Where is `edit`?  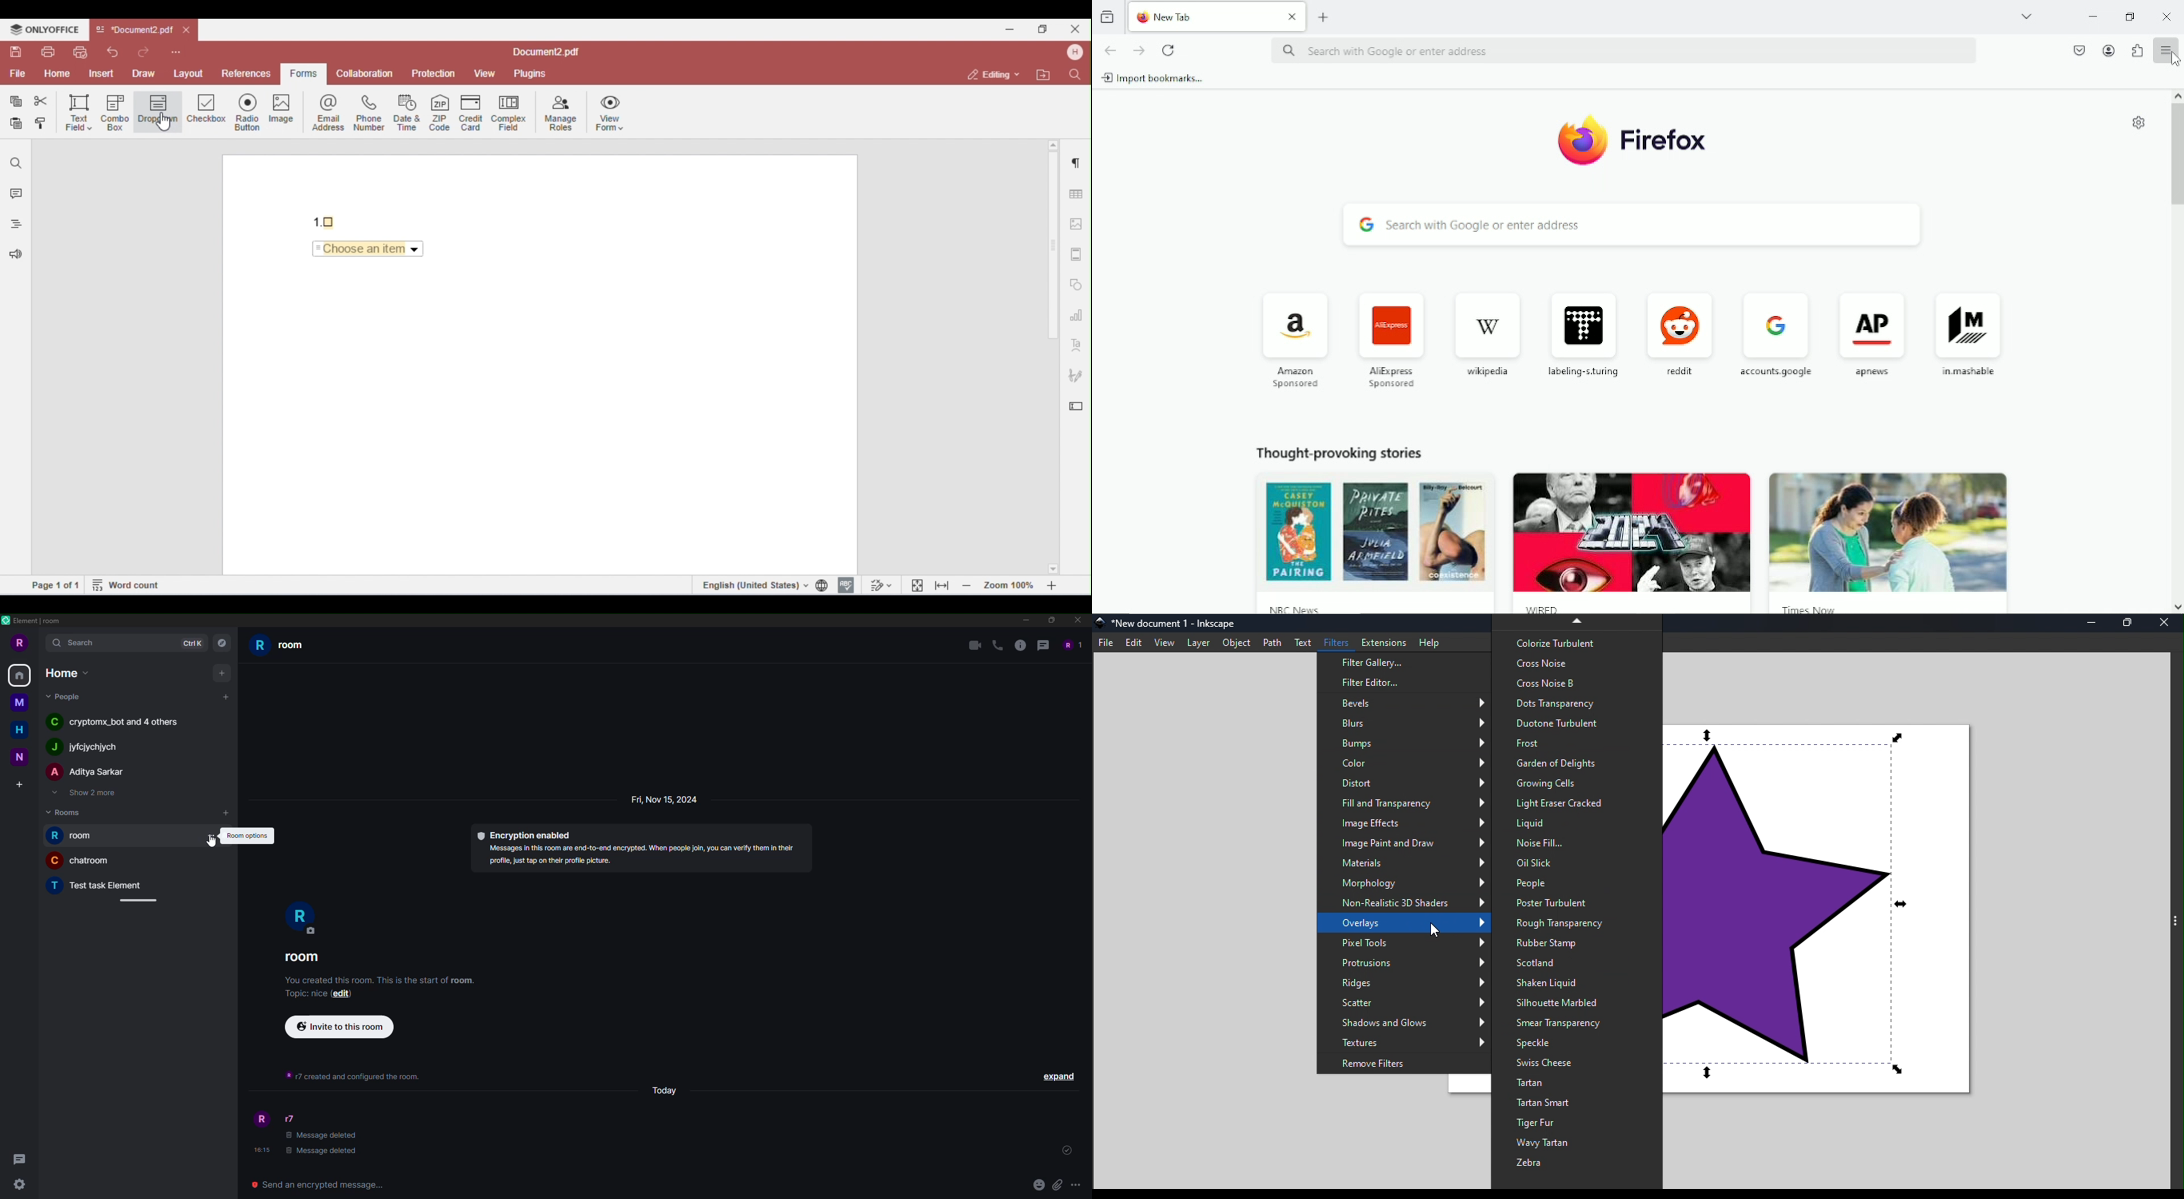
edit is located at coordinates (343, 996).